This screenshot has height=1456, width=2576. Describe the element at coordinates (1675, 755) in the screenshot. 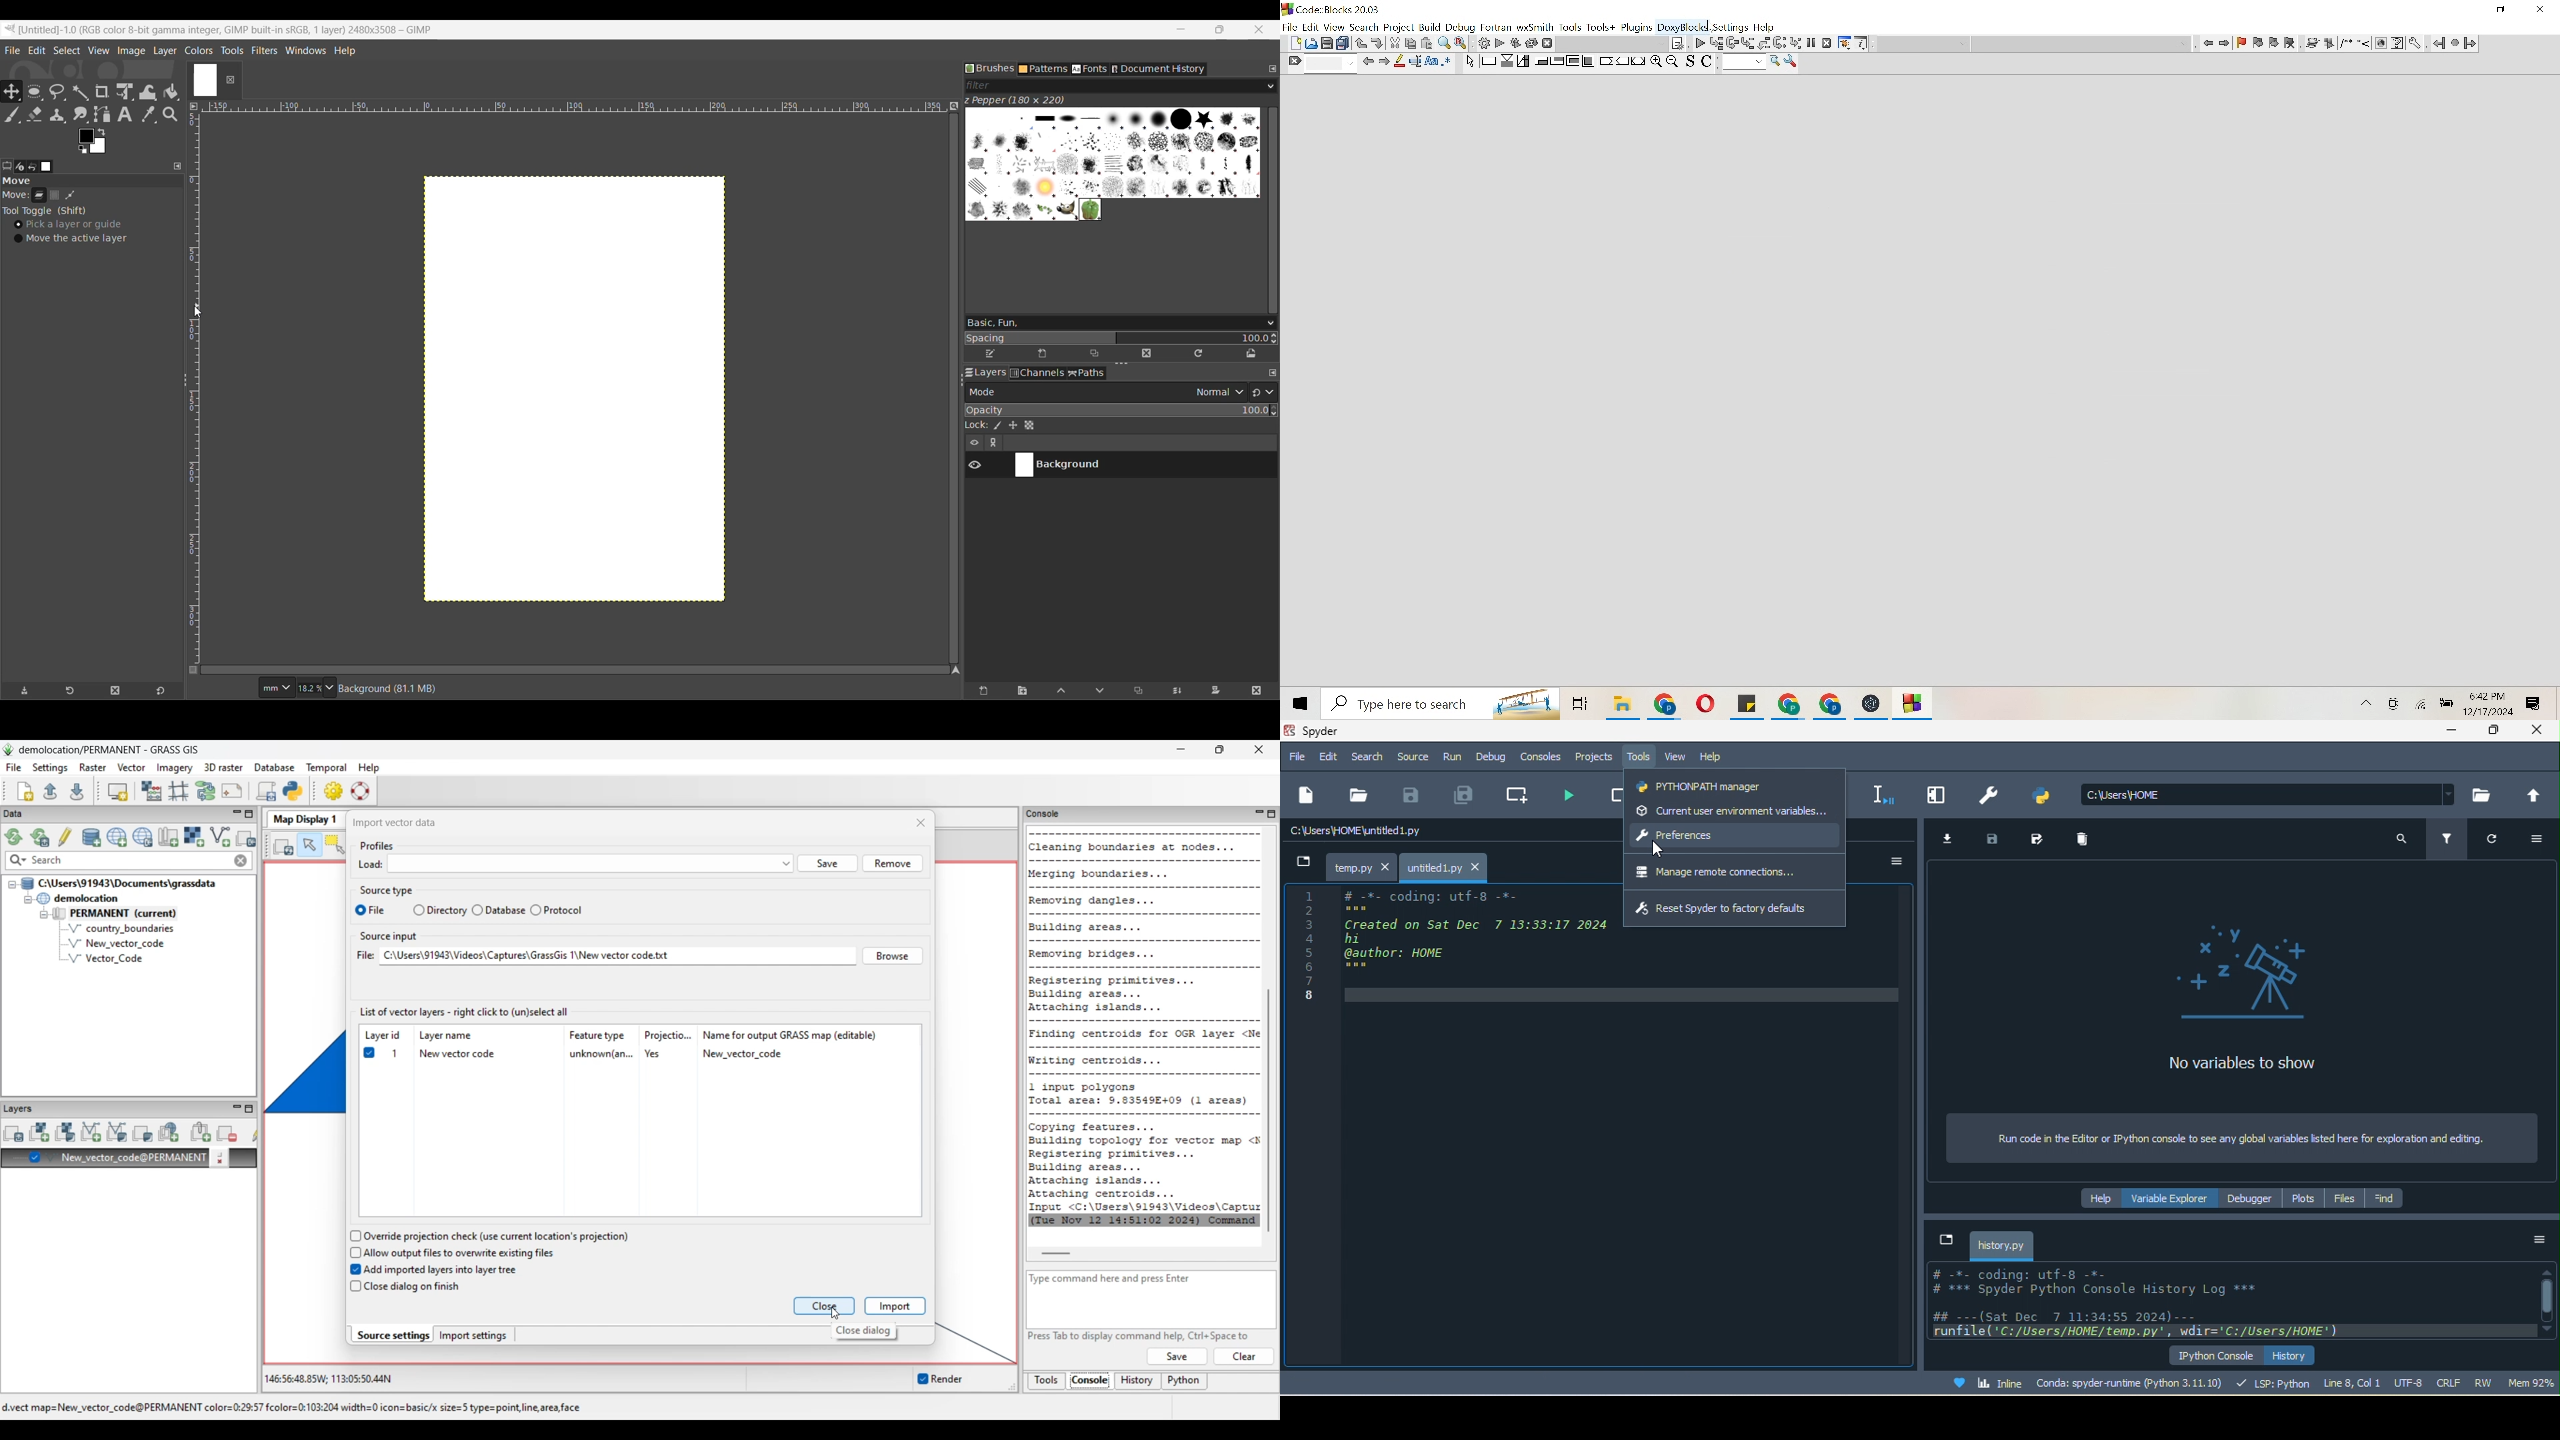

I see `view` at that location.